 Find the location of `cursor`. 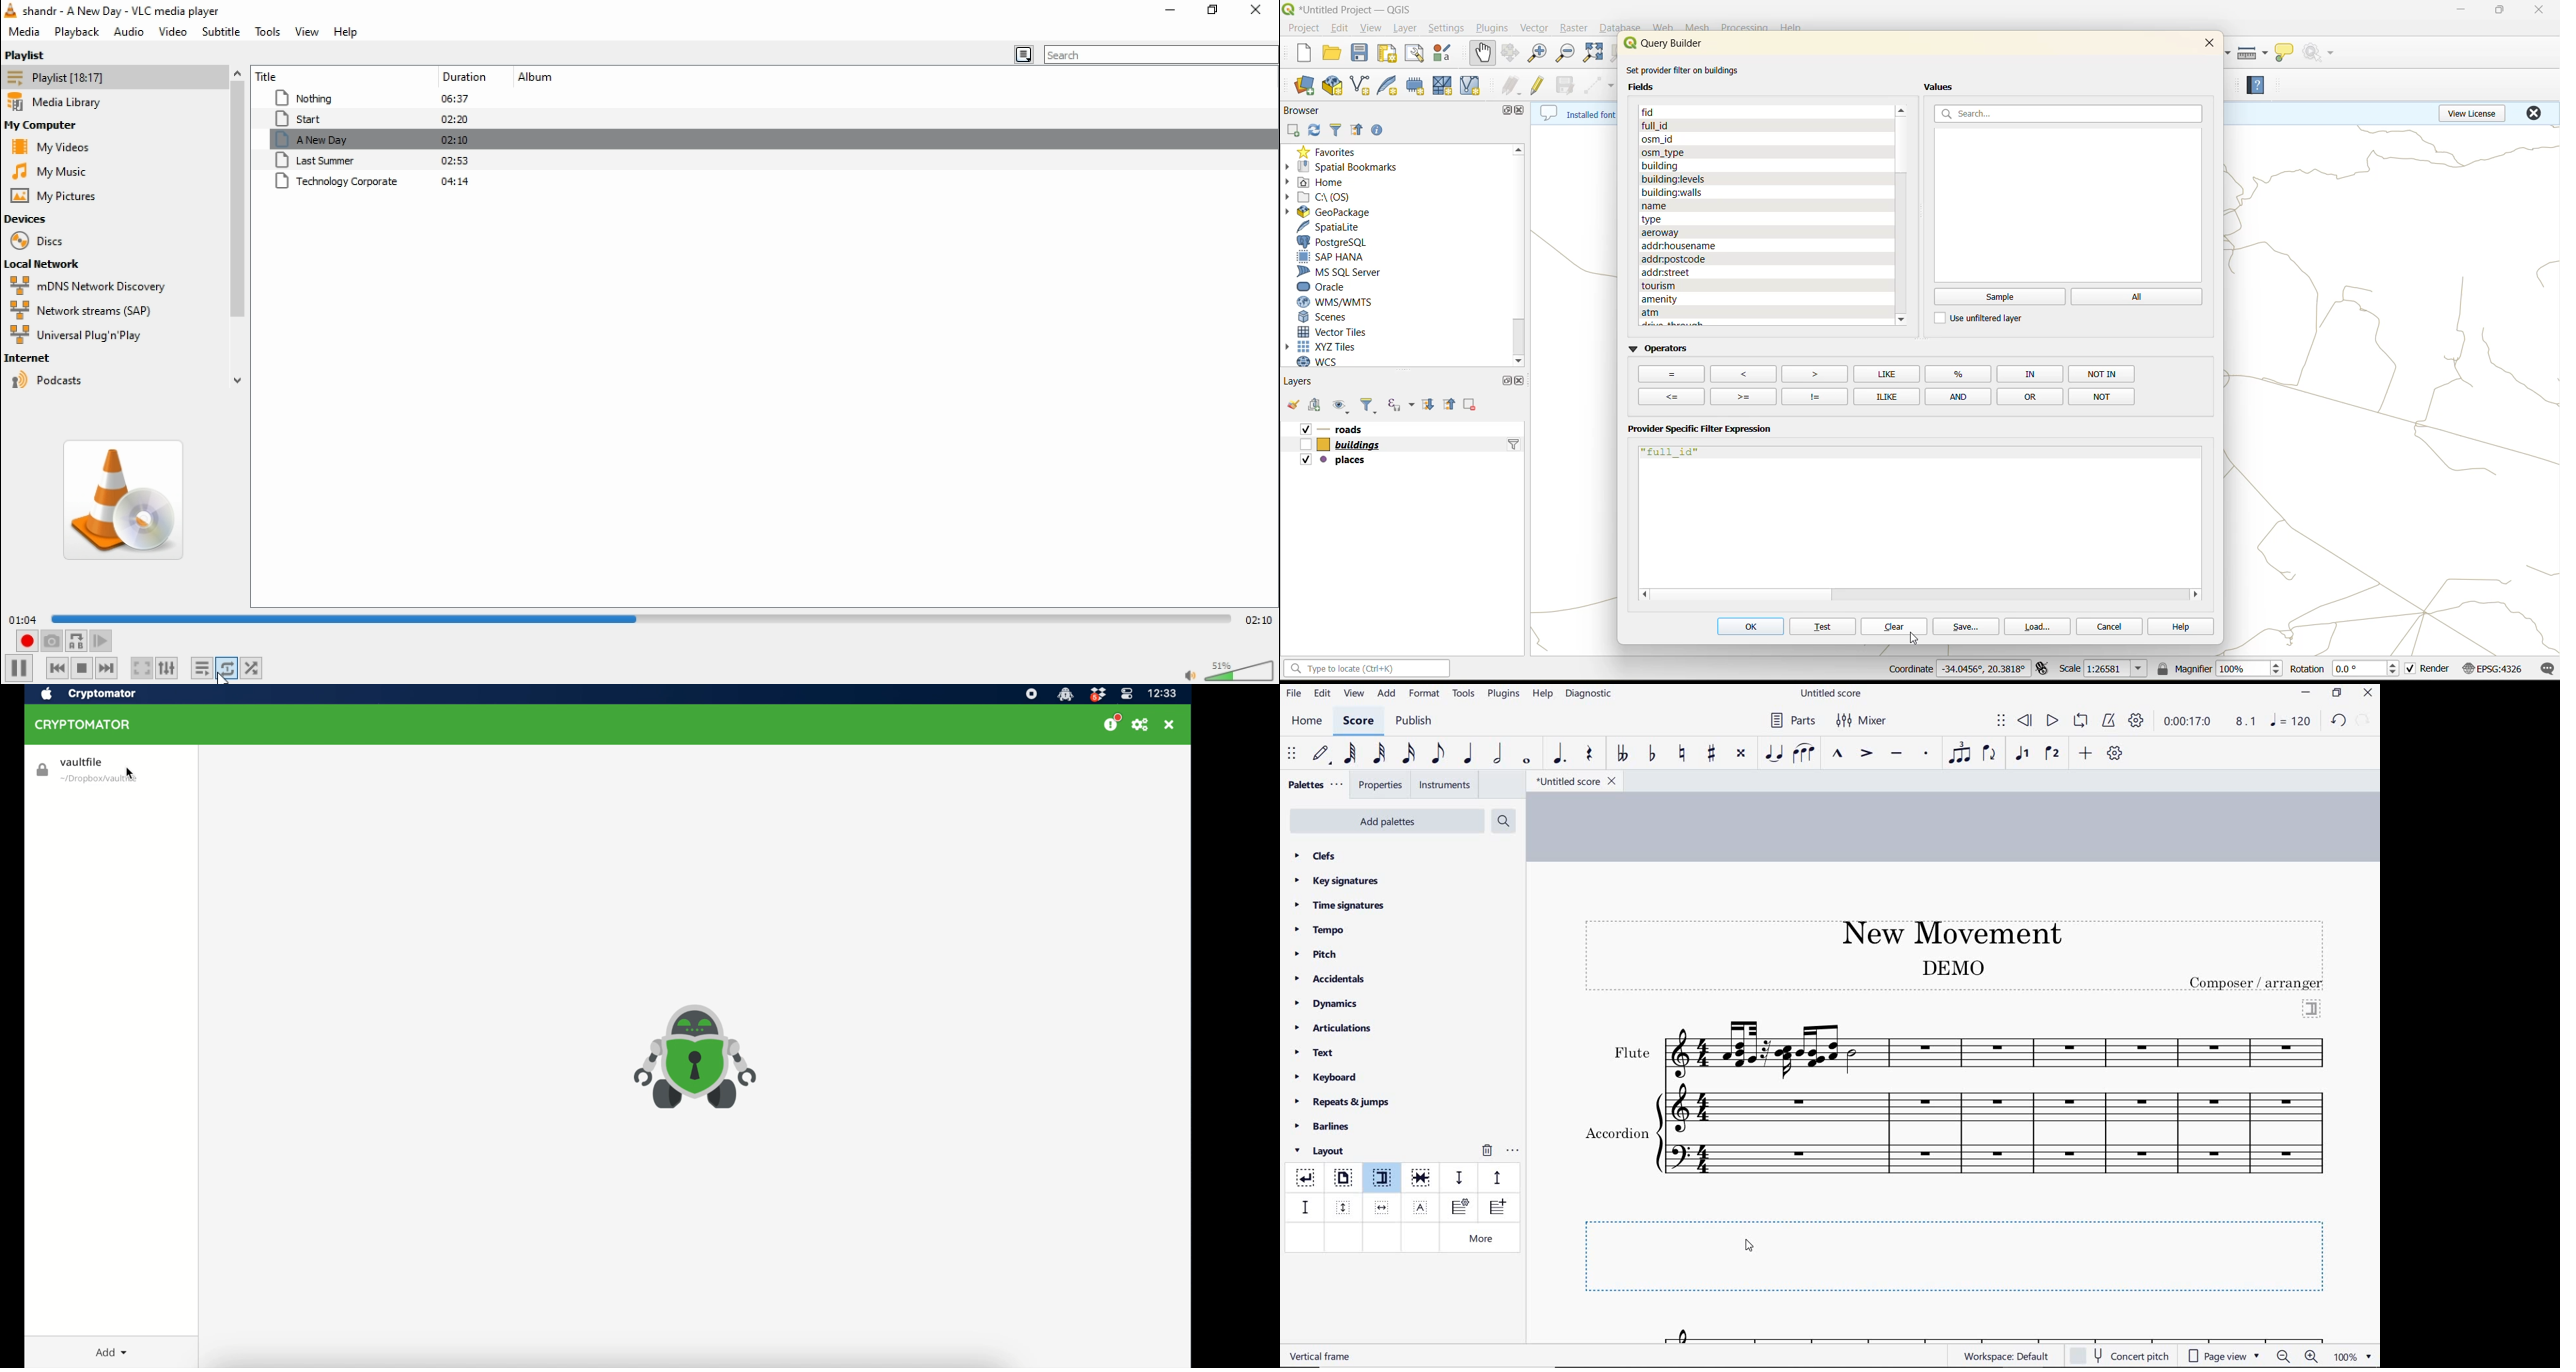

cursor is located at coordinates (1751, 1247).